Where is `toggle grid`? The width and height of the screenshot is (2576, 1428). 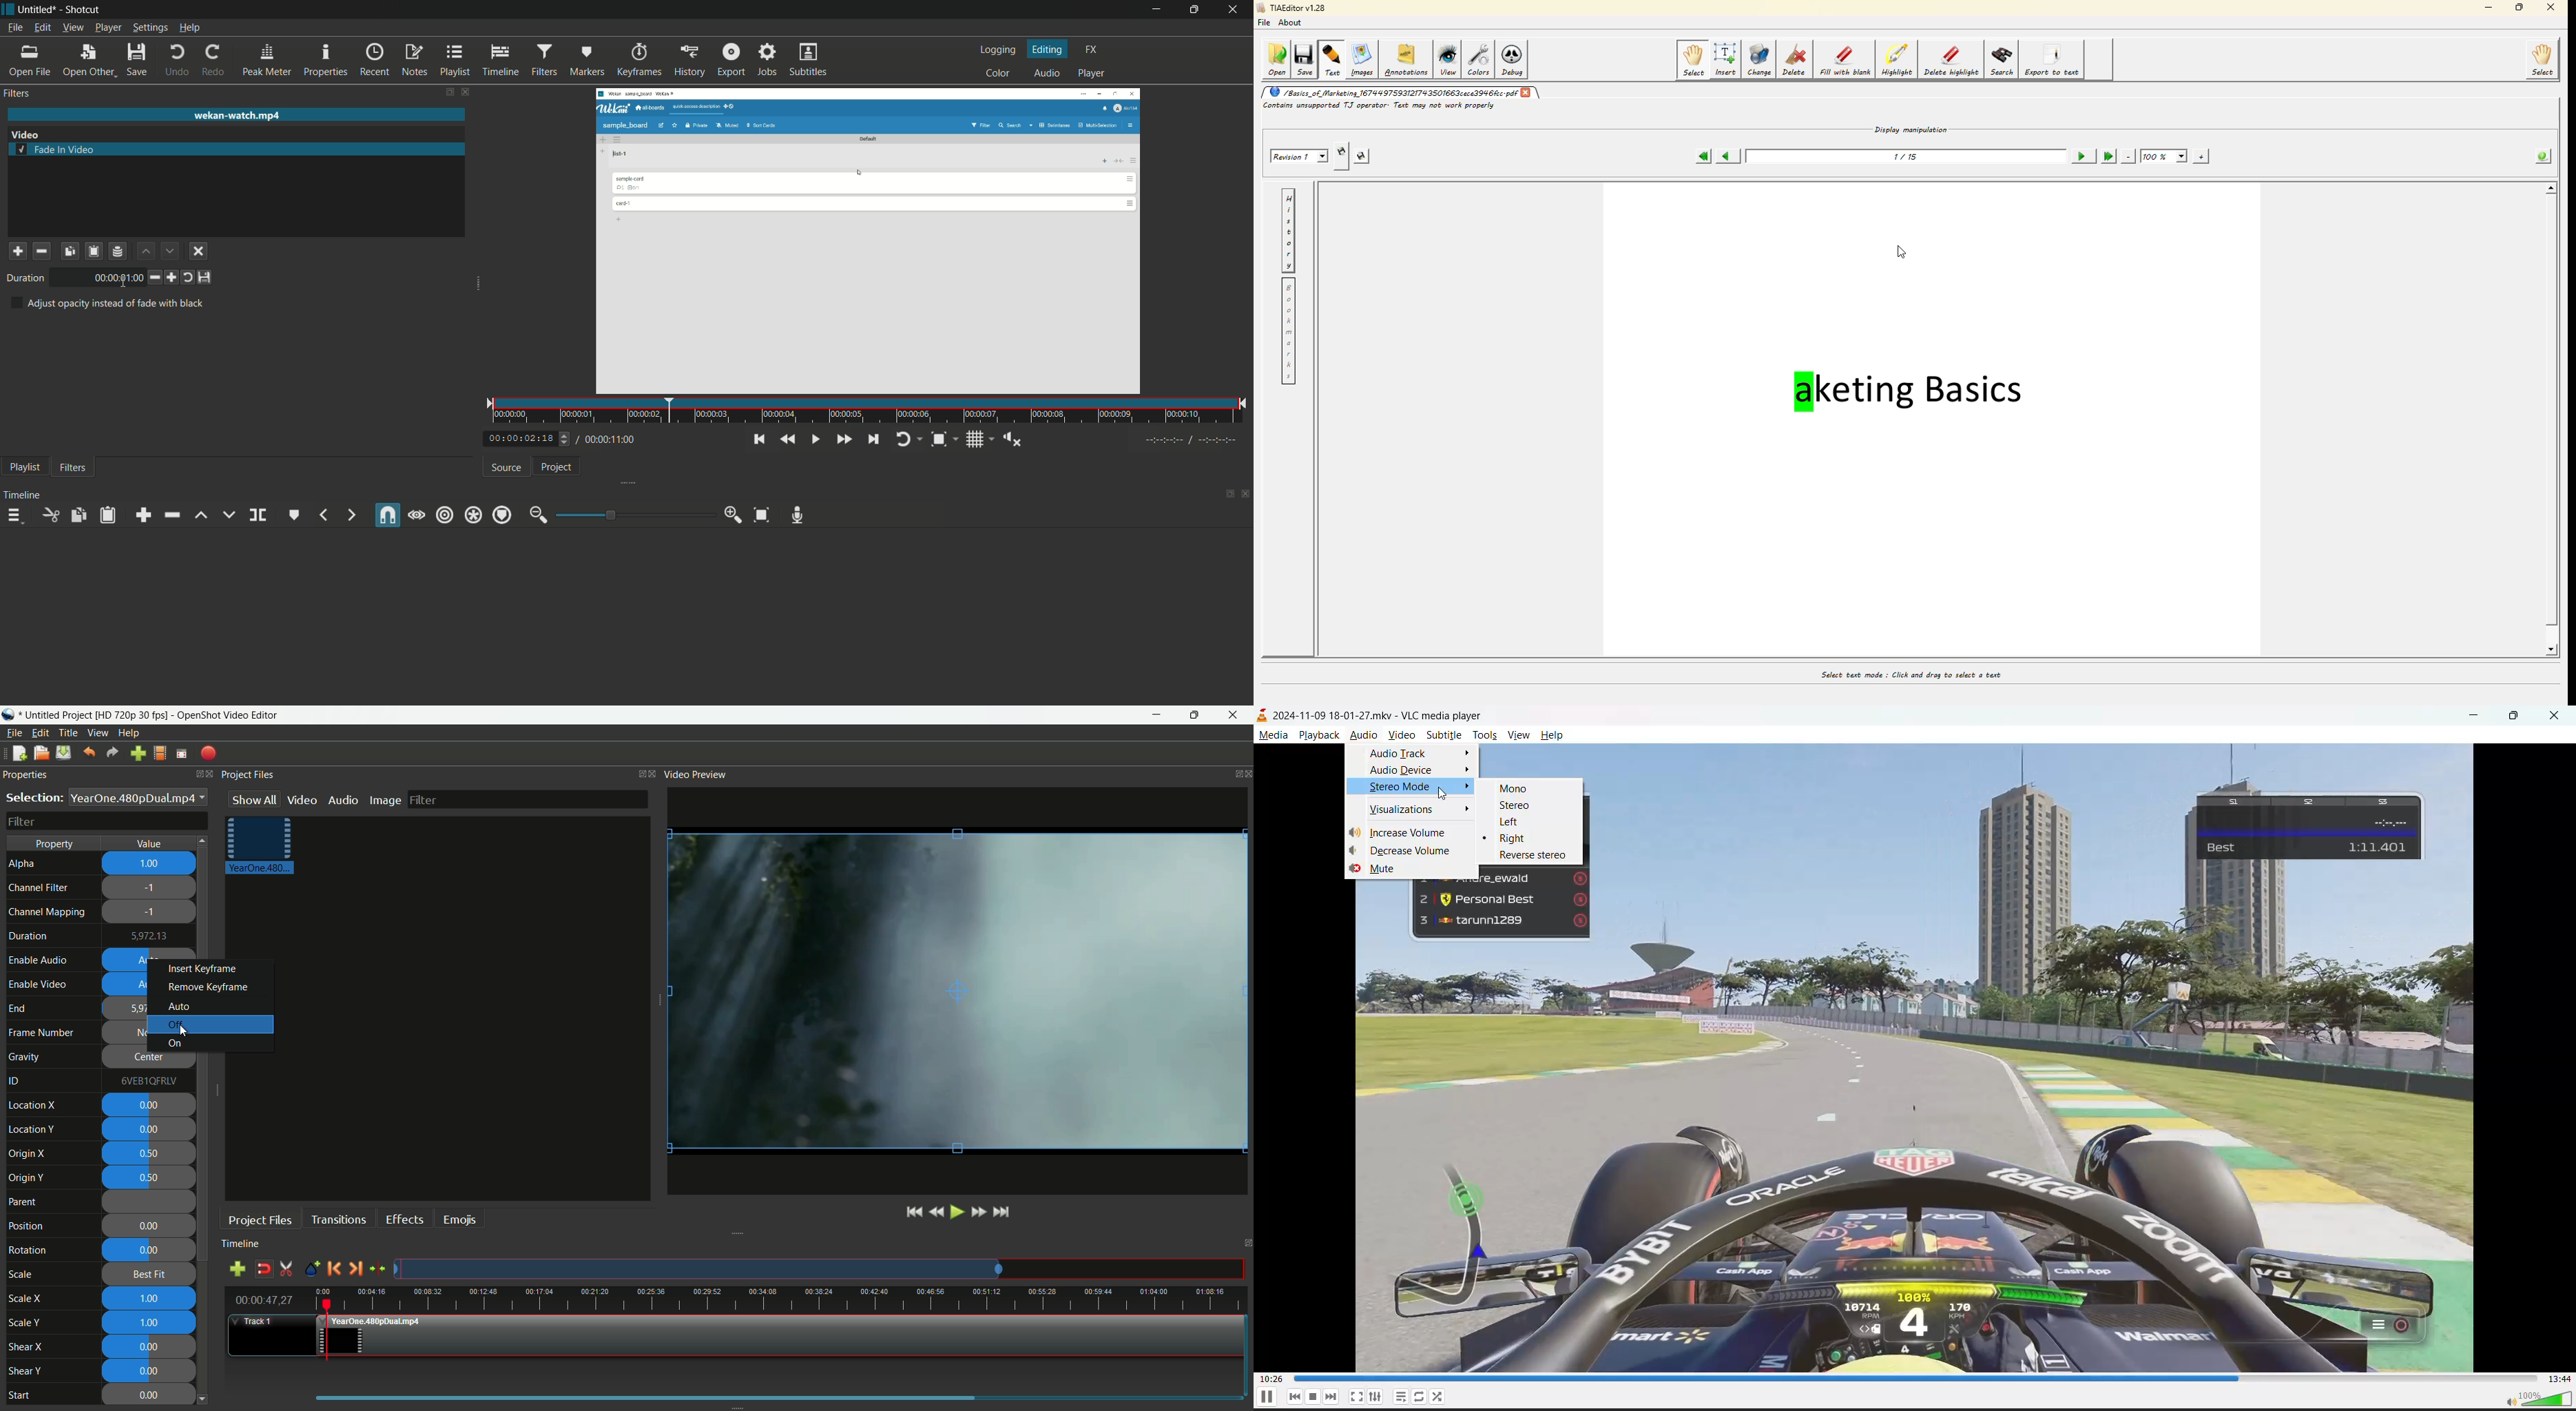
toggle grid is located at coordinates (976, 440).